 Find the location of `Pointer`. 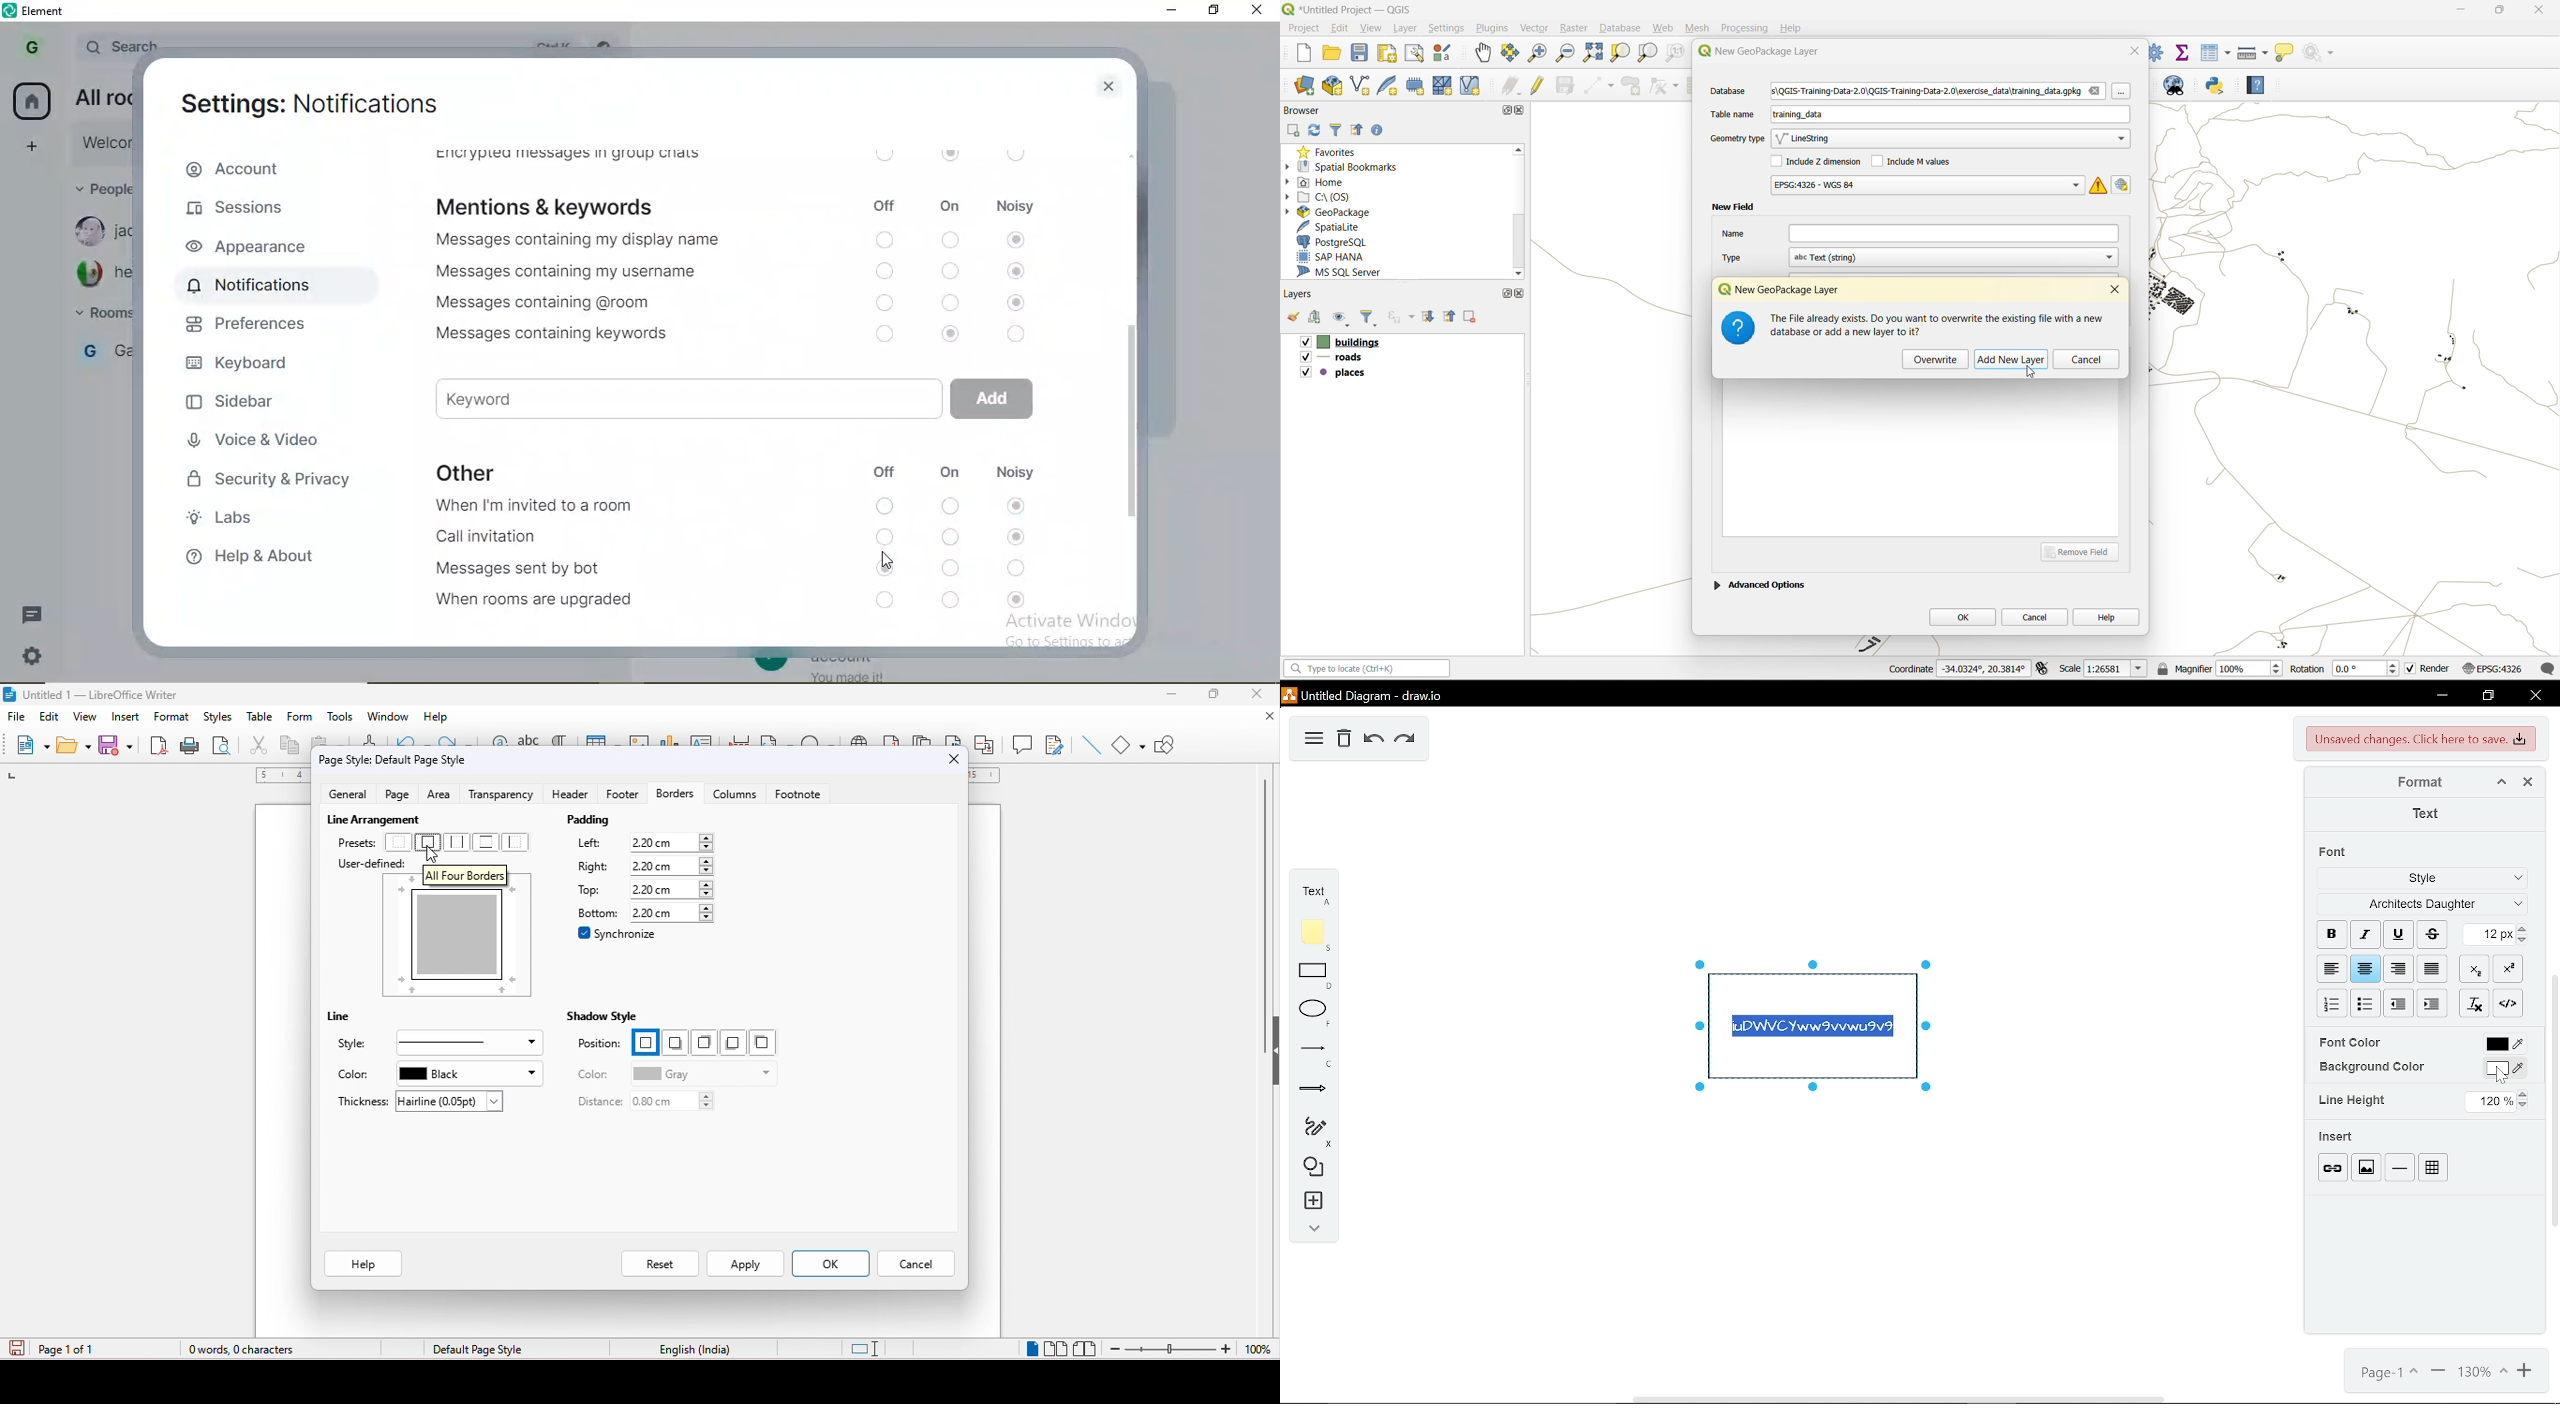

Pointer is located at coordinates (2037, 374).